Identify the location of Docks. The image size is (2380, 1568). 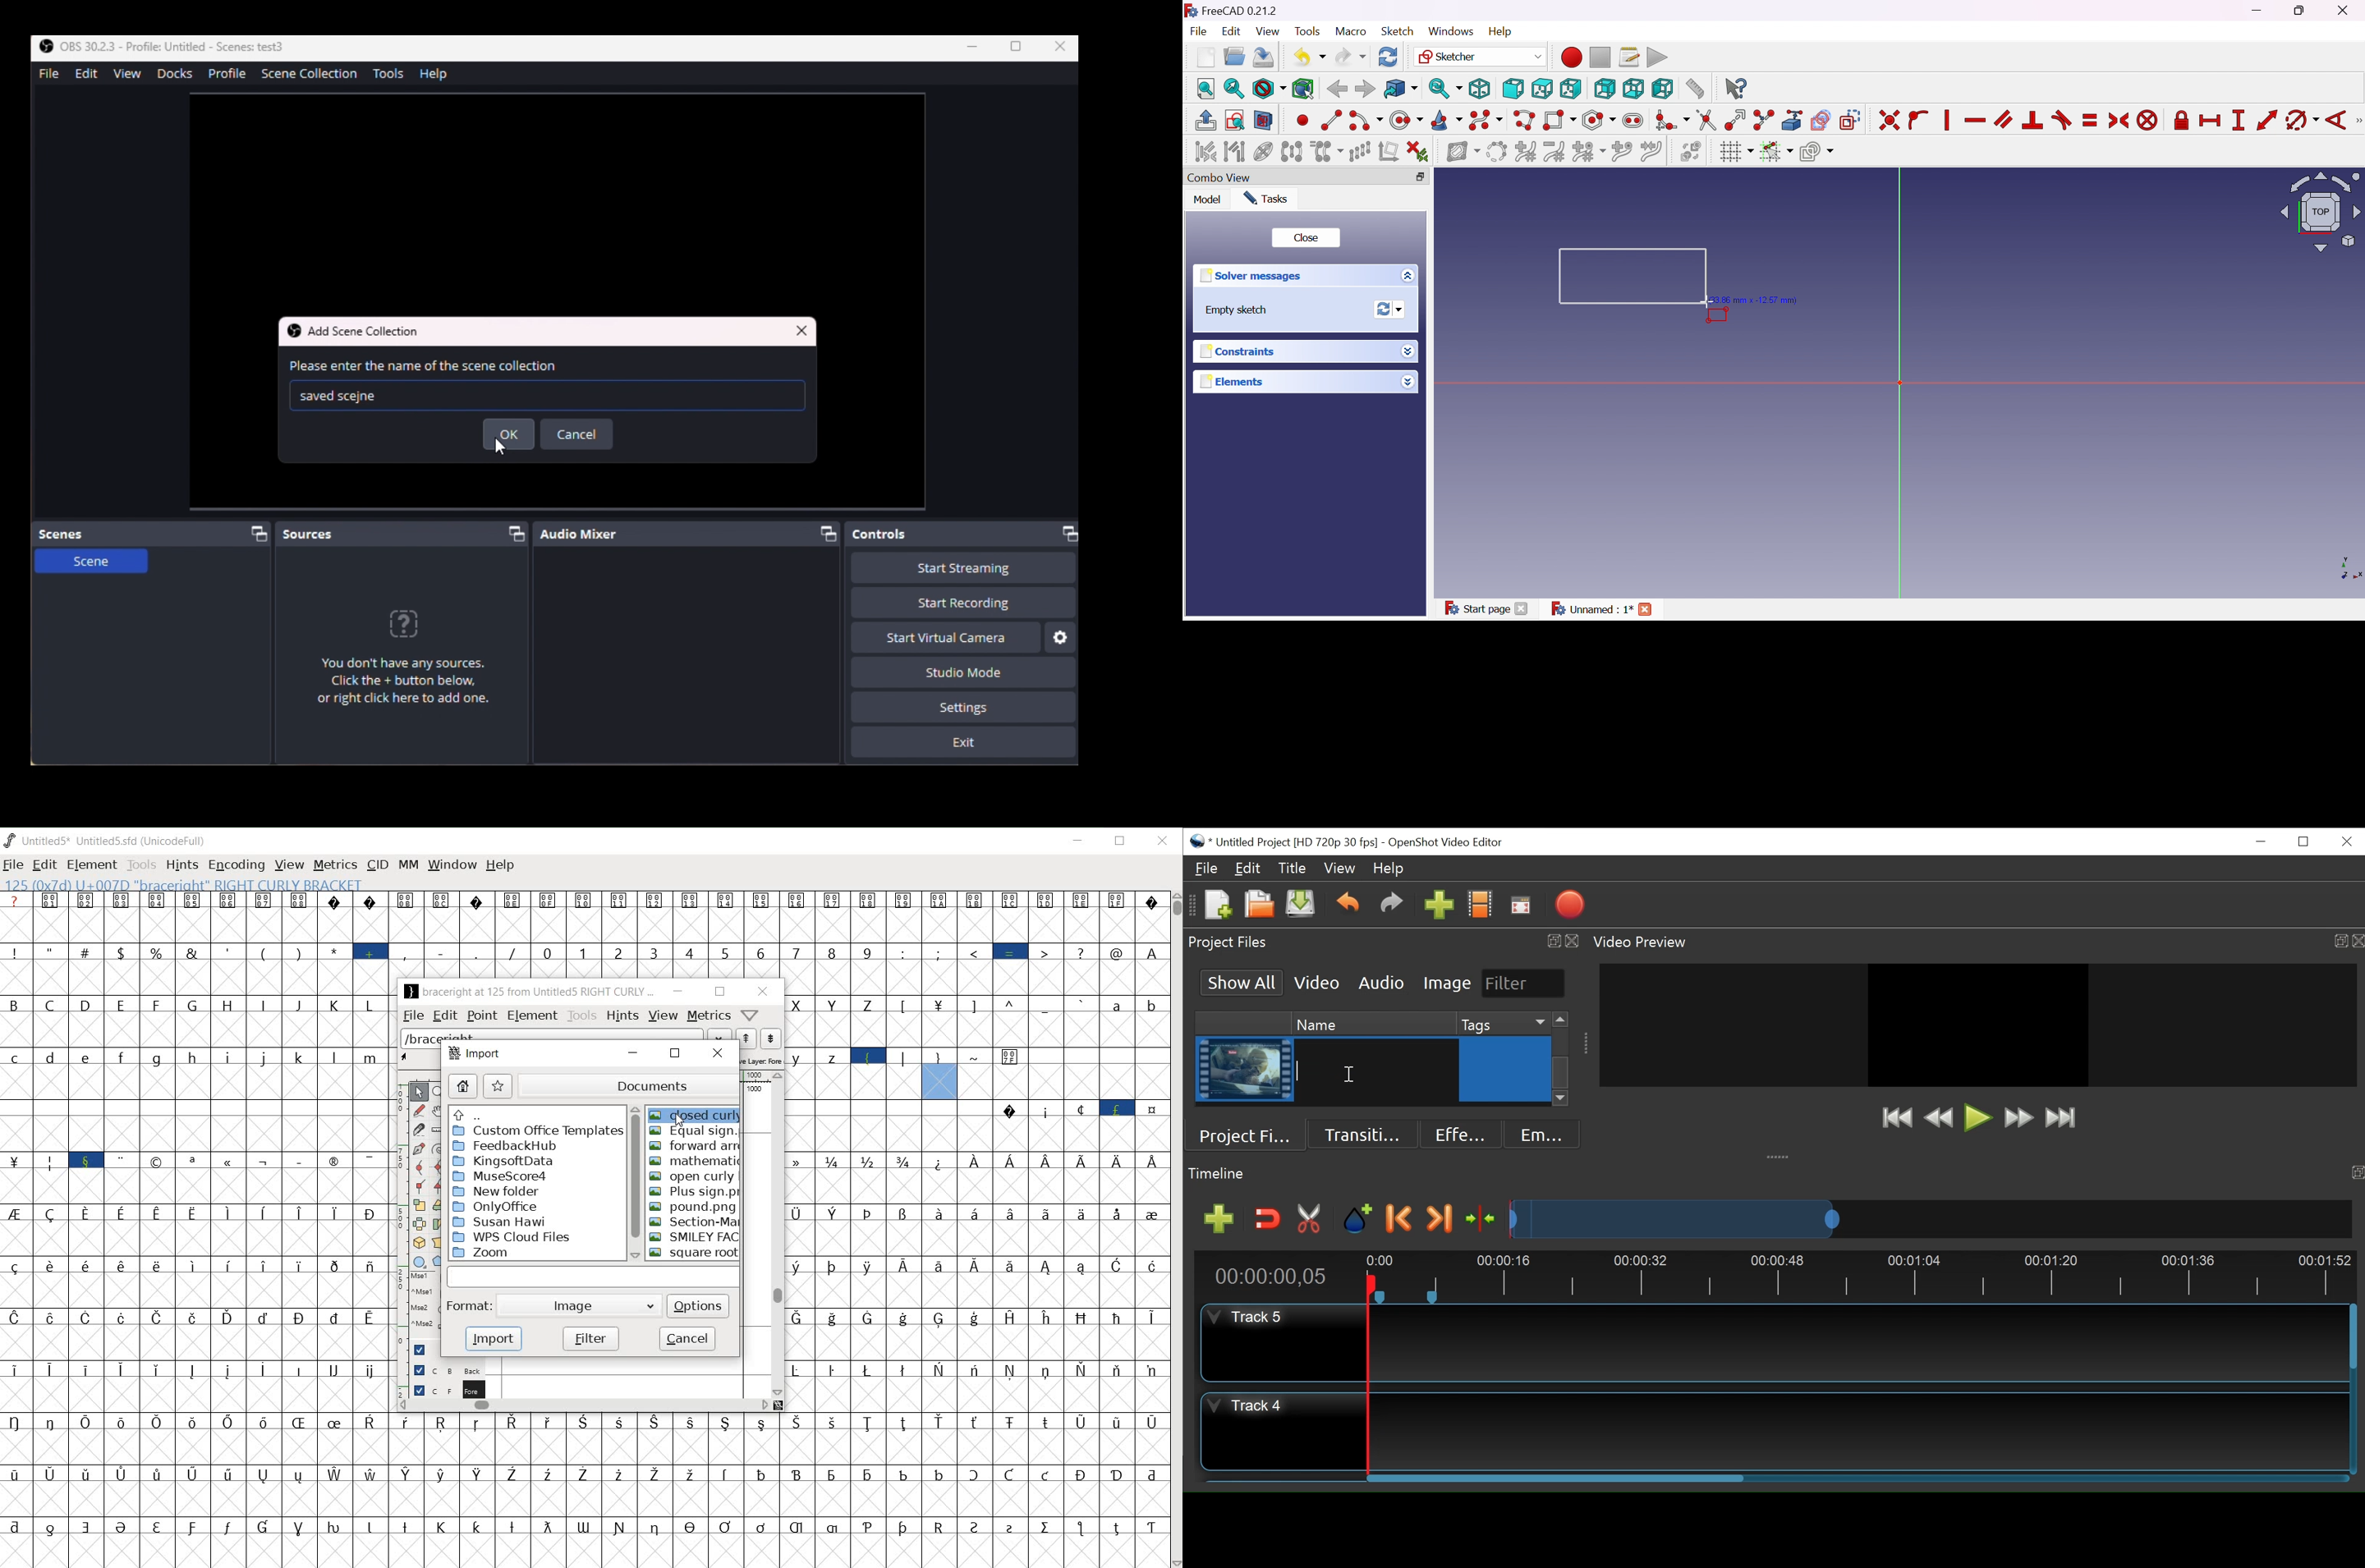
(173, 74).